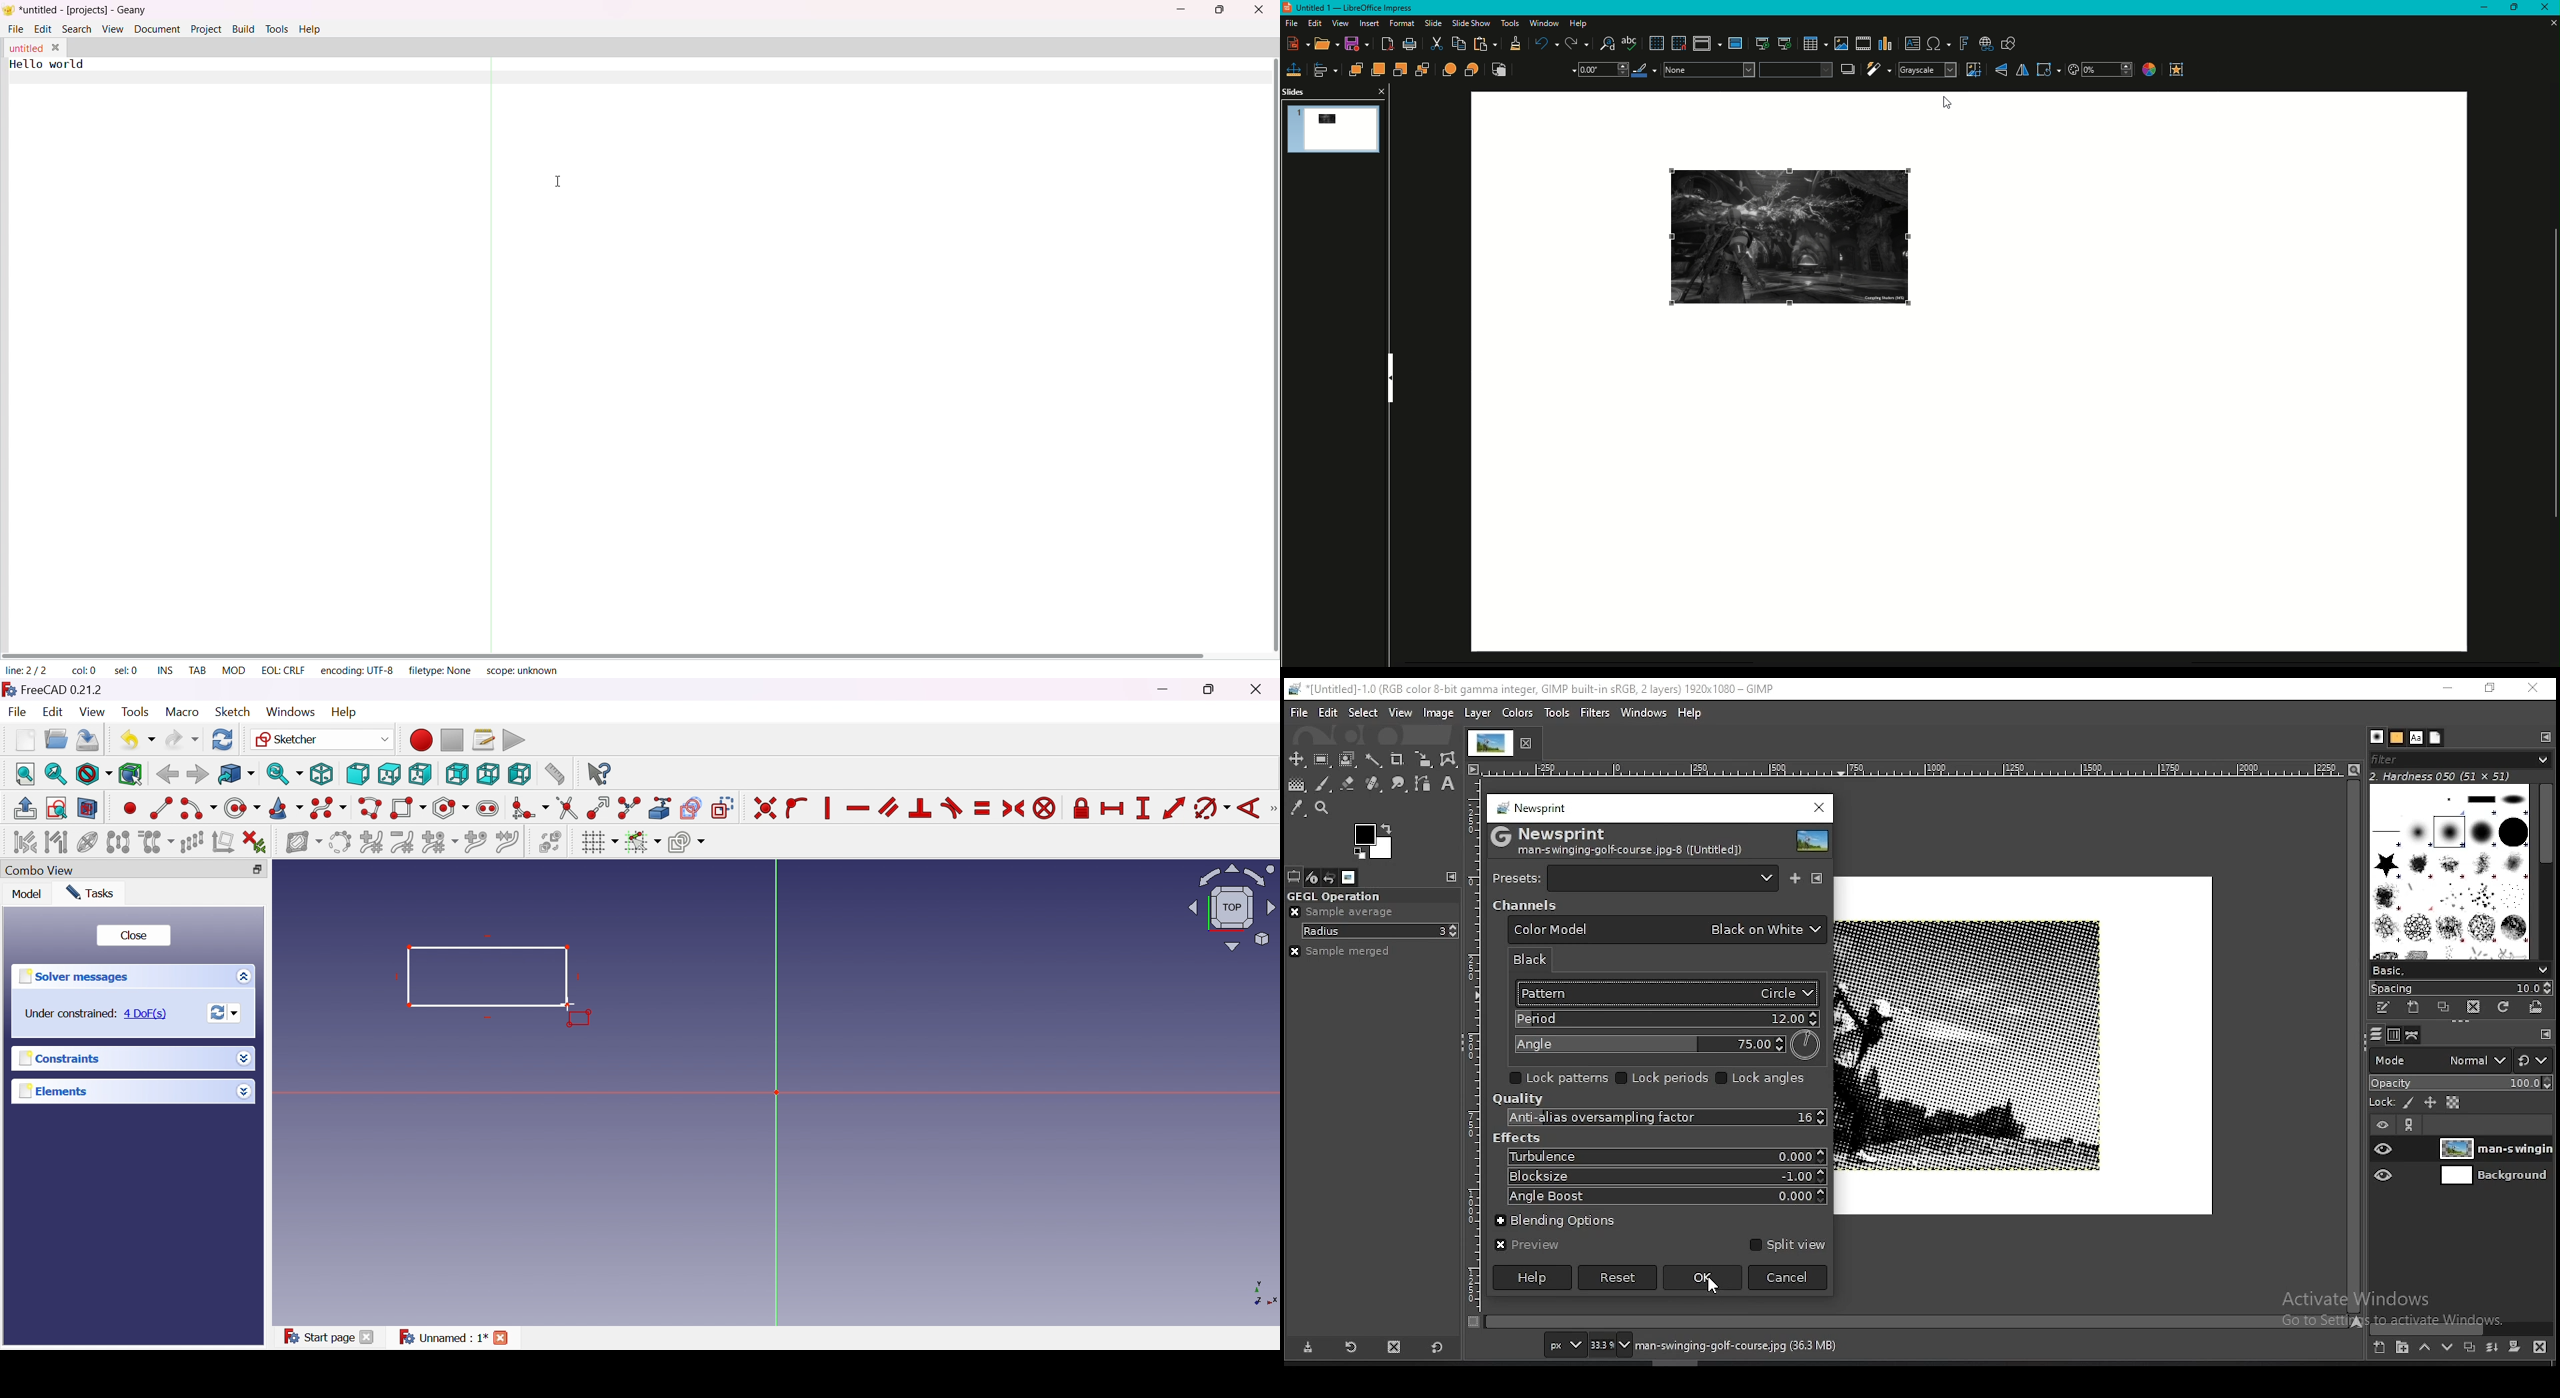 The image size is (2576, 1400). Describe the element at coordinates (530, 809) in the screenshot. I see `Create fillet` at that location.